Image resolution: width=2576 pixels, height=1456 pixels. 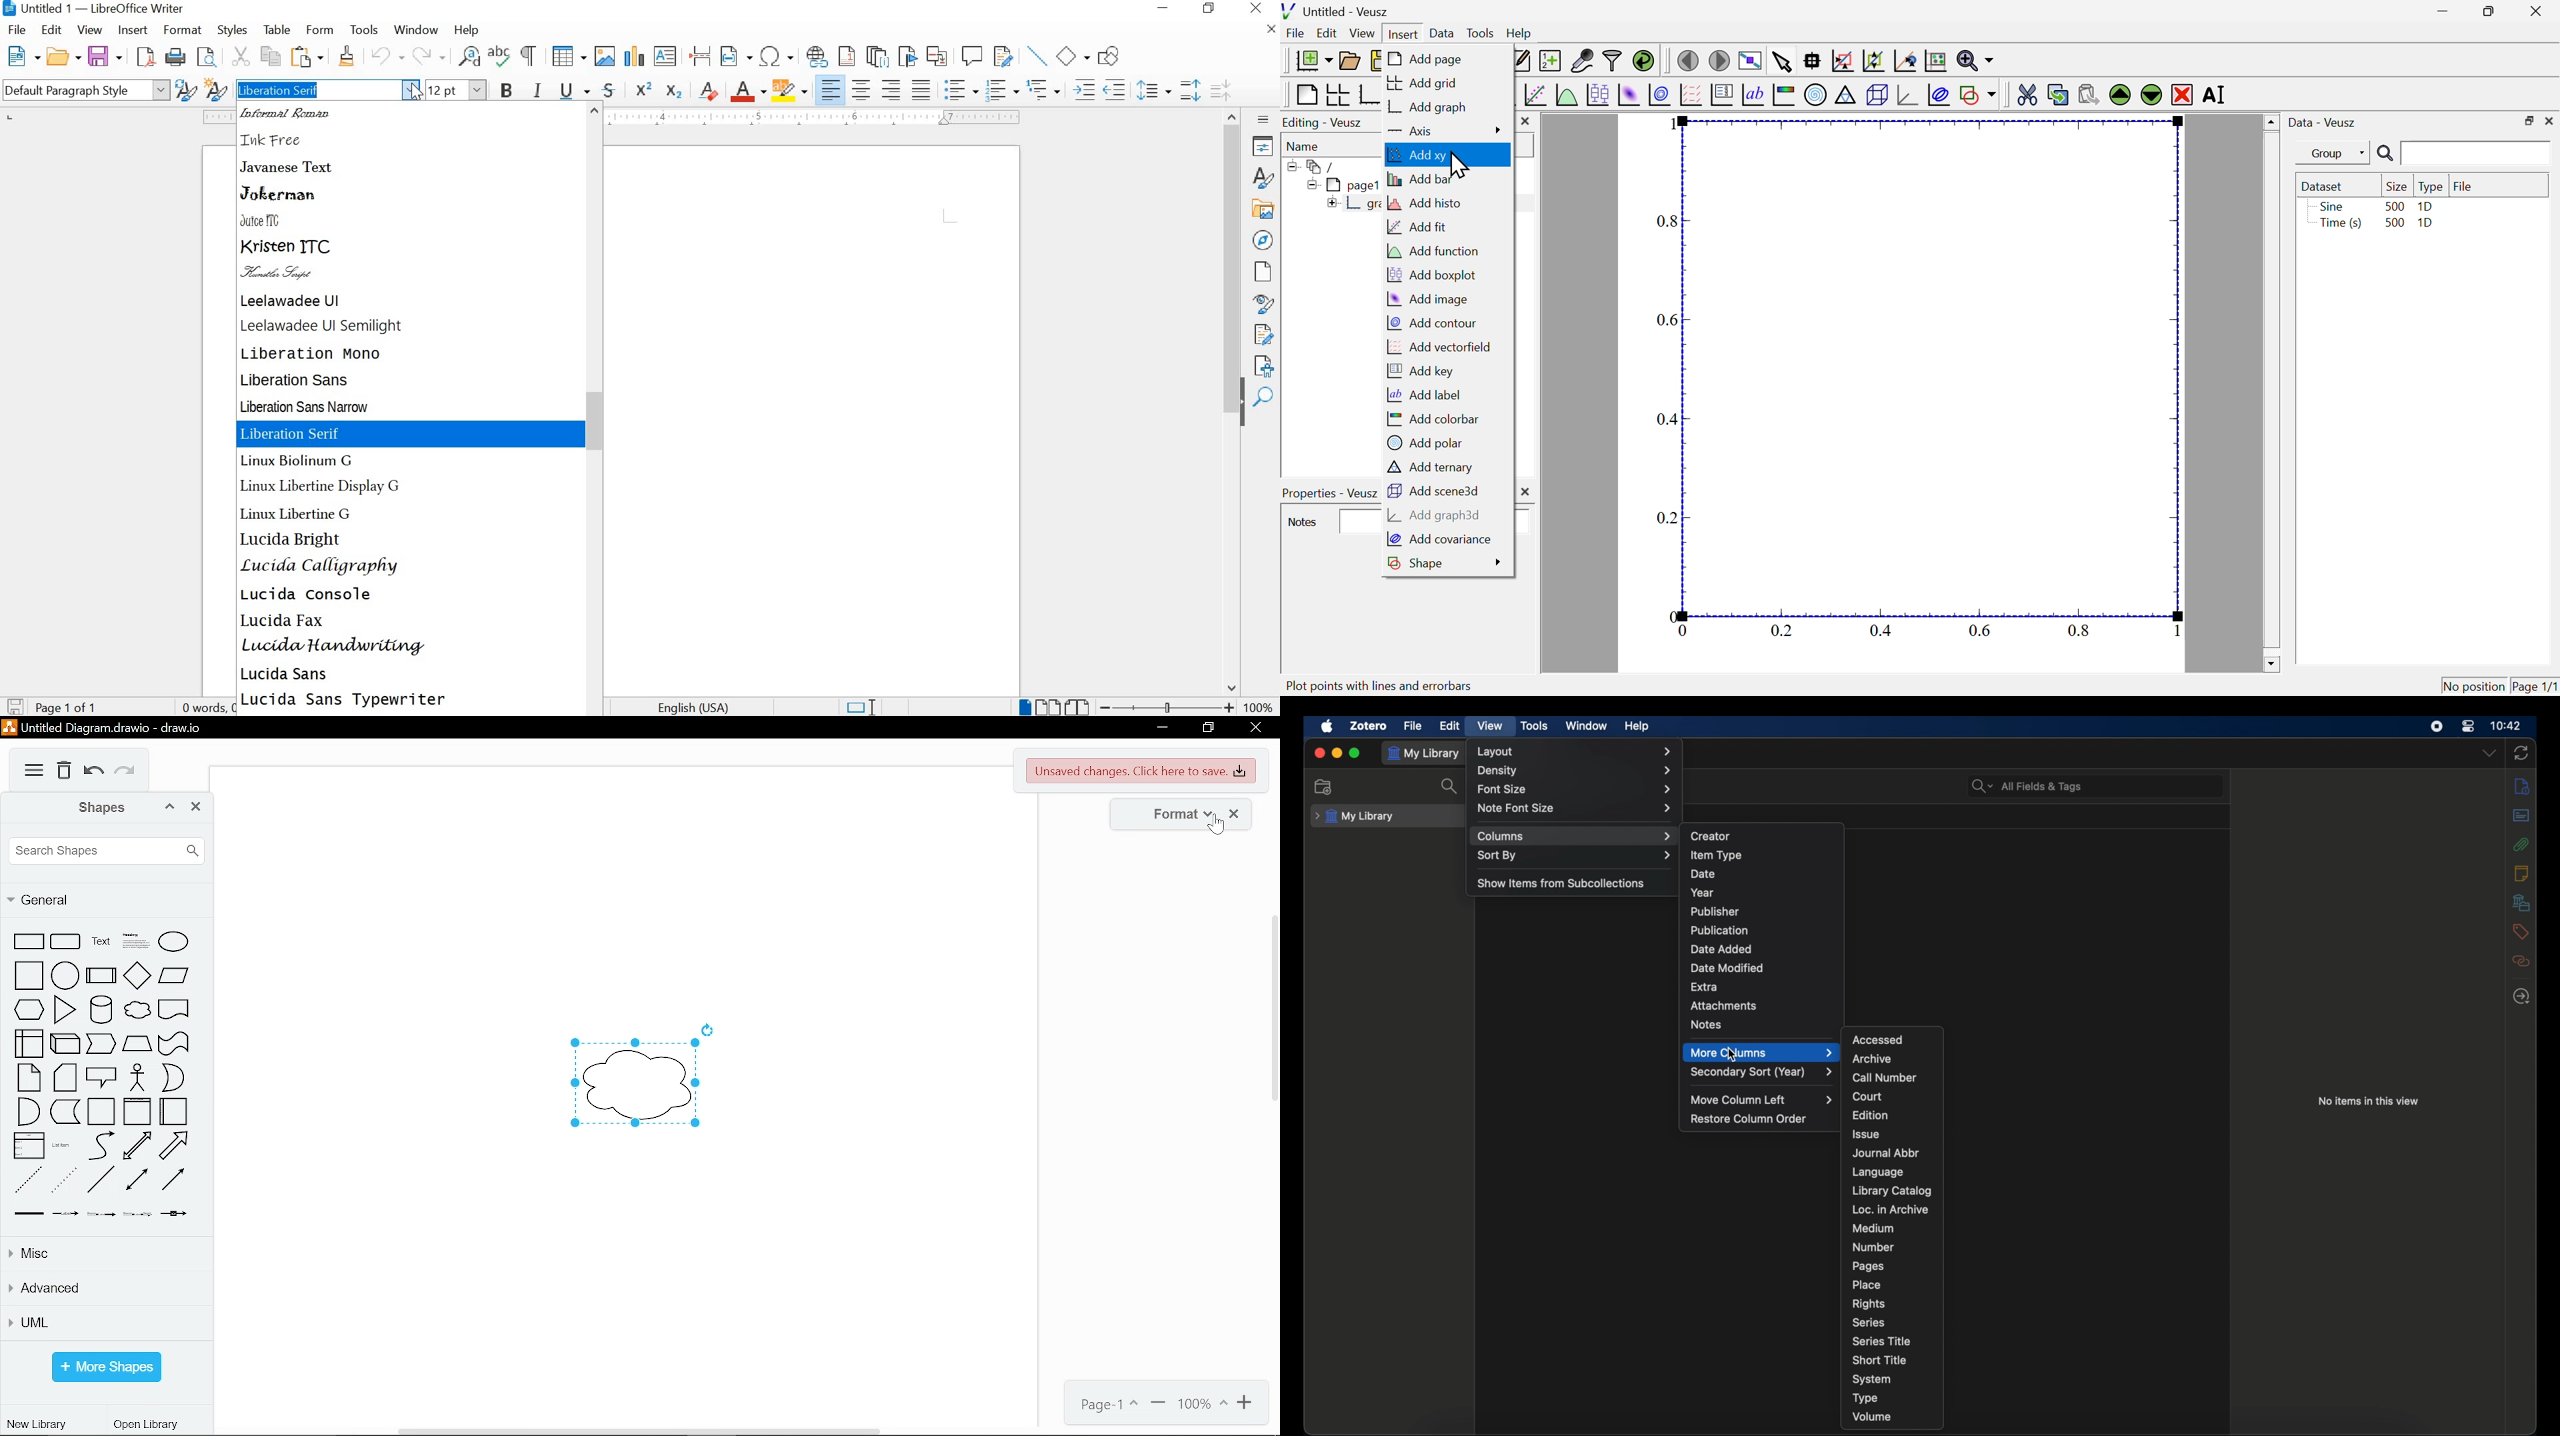 I want to click on text, so click(x=99, y=942).